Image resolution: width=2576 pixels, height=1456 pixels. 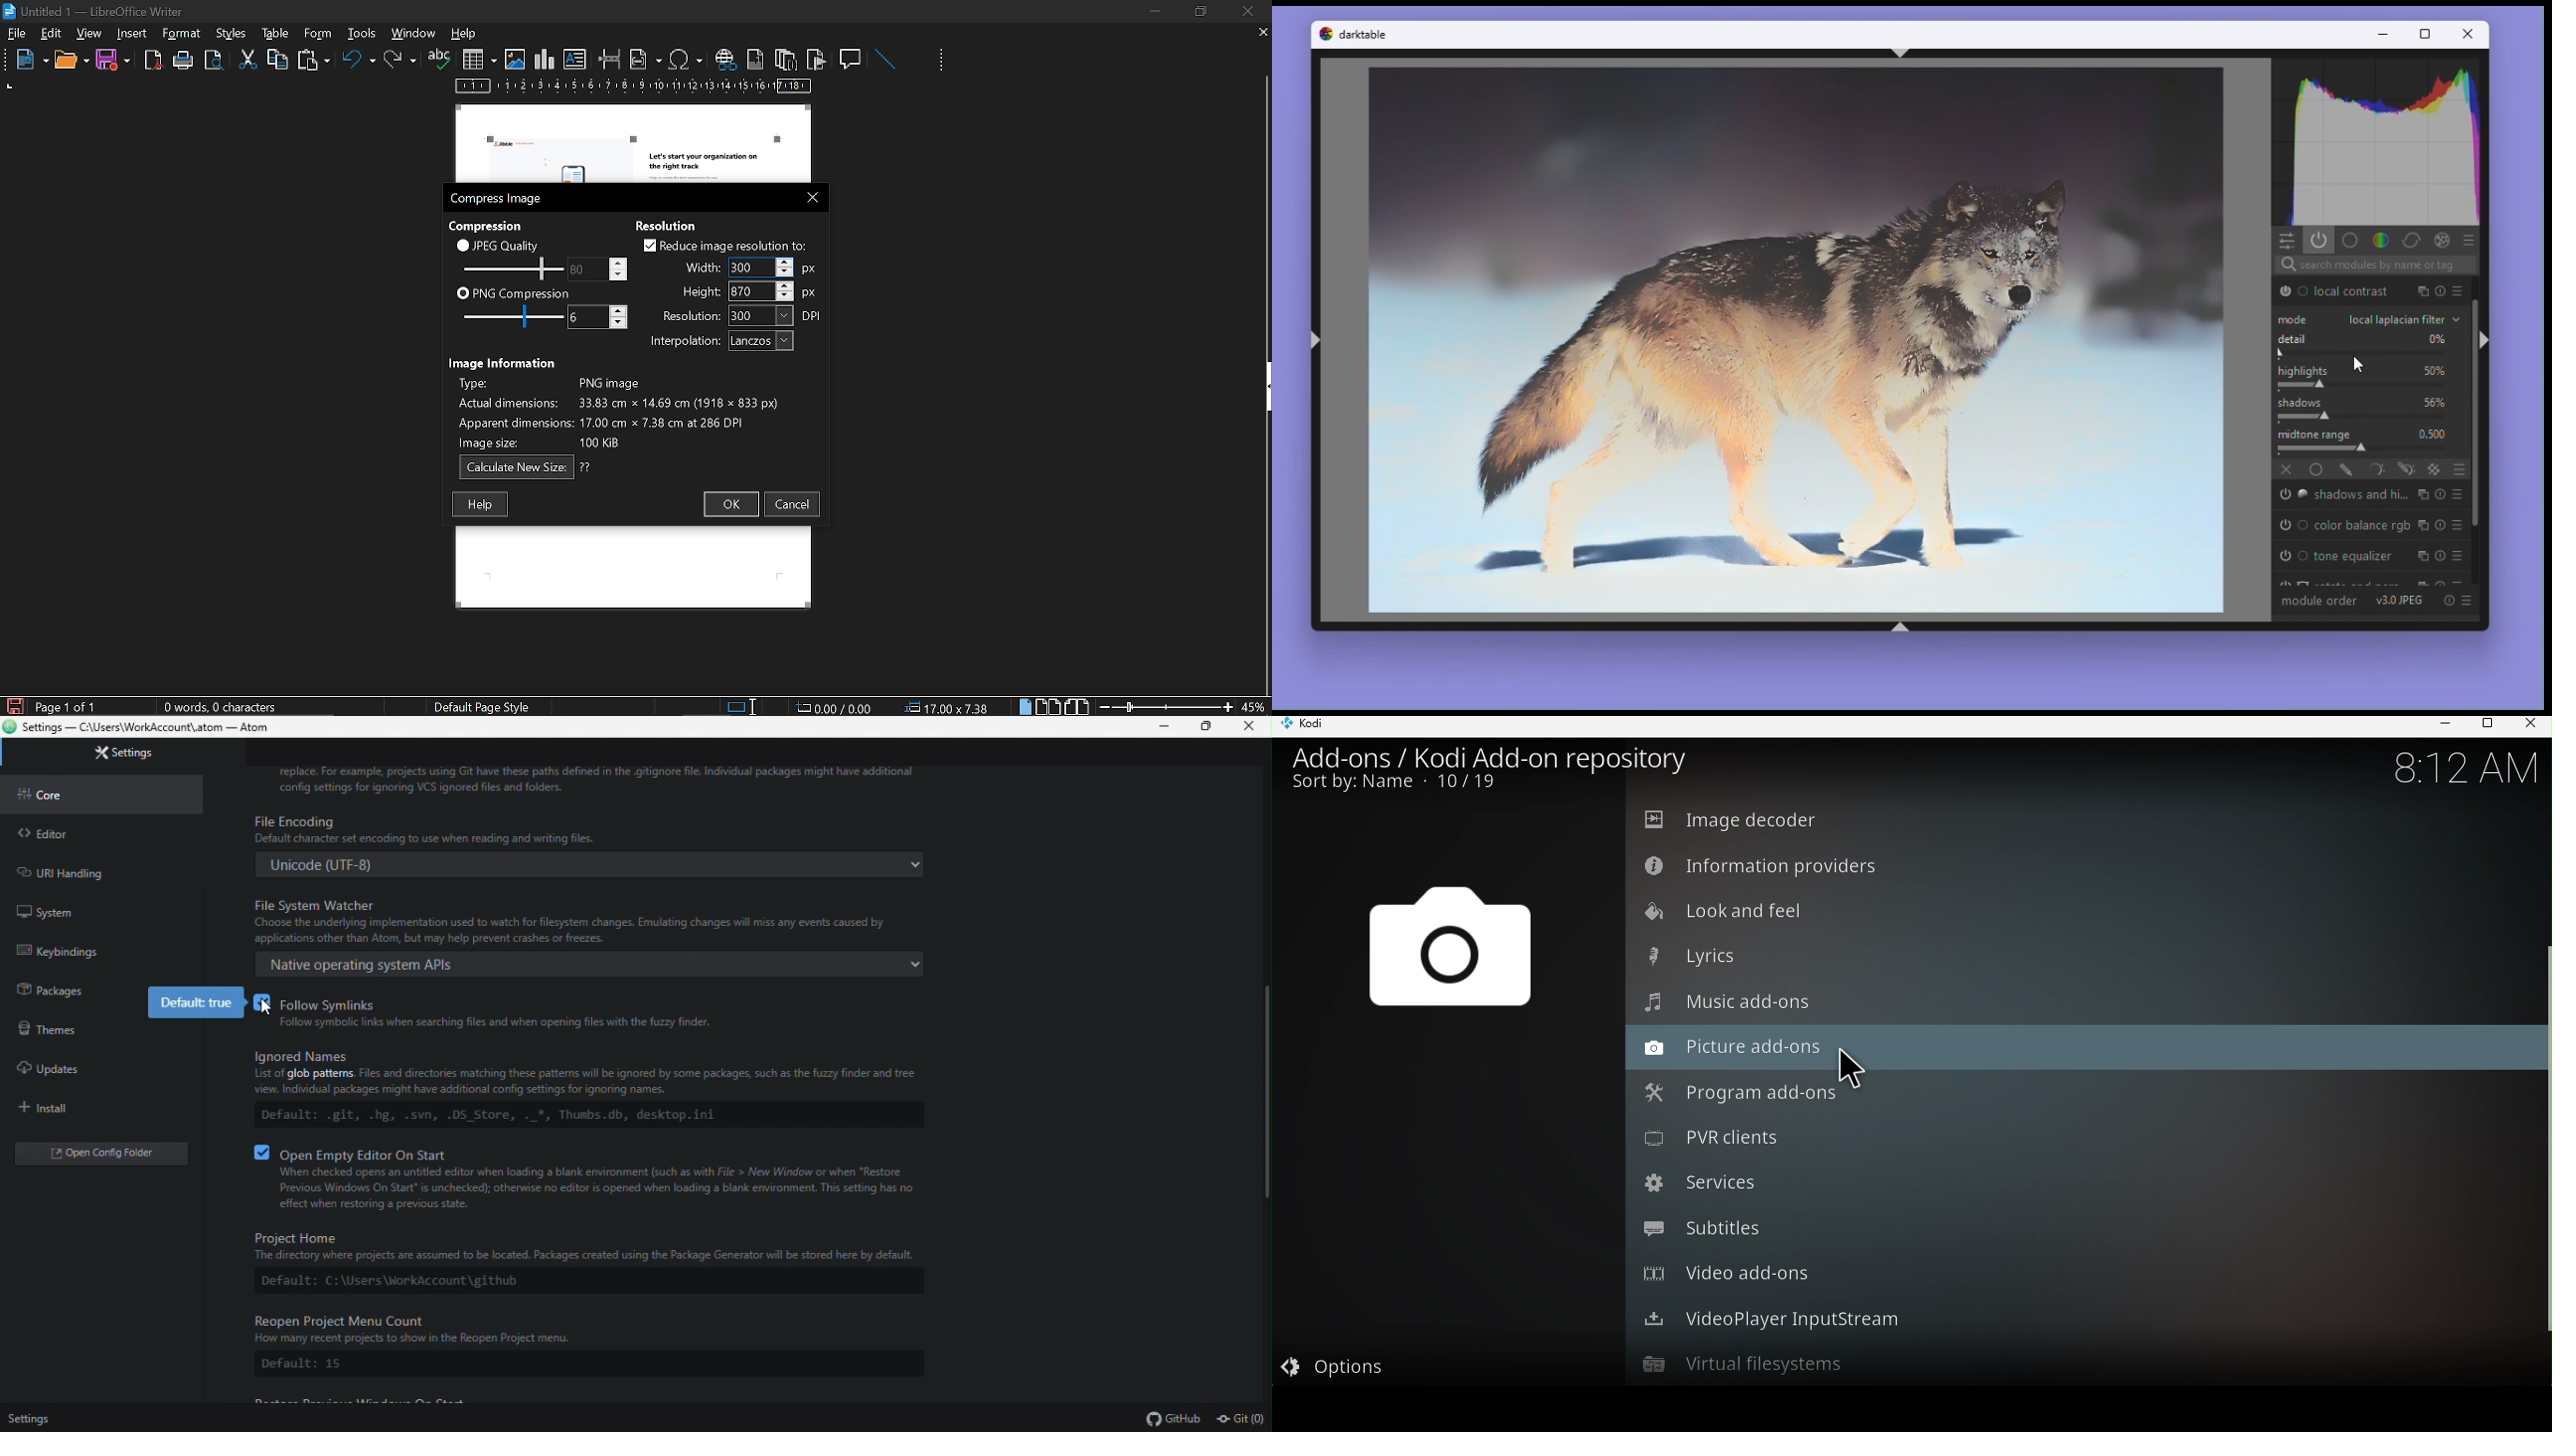 What do you see at coordinates (2359, 365) in the screenshot?
I see `cursor` at bounding box center [2359, 365].